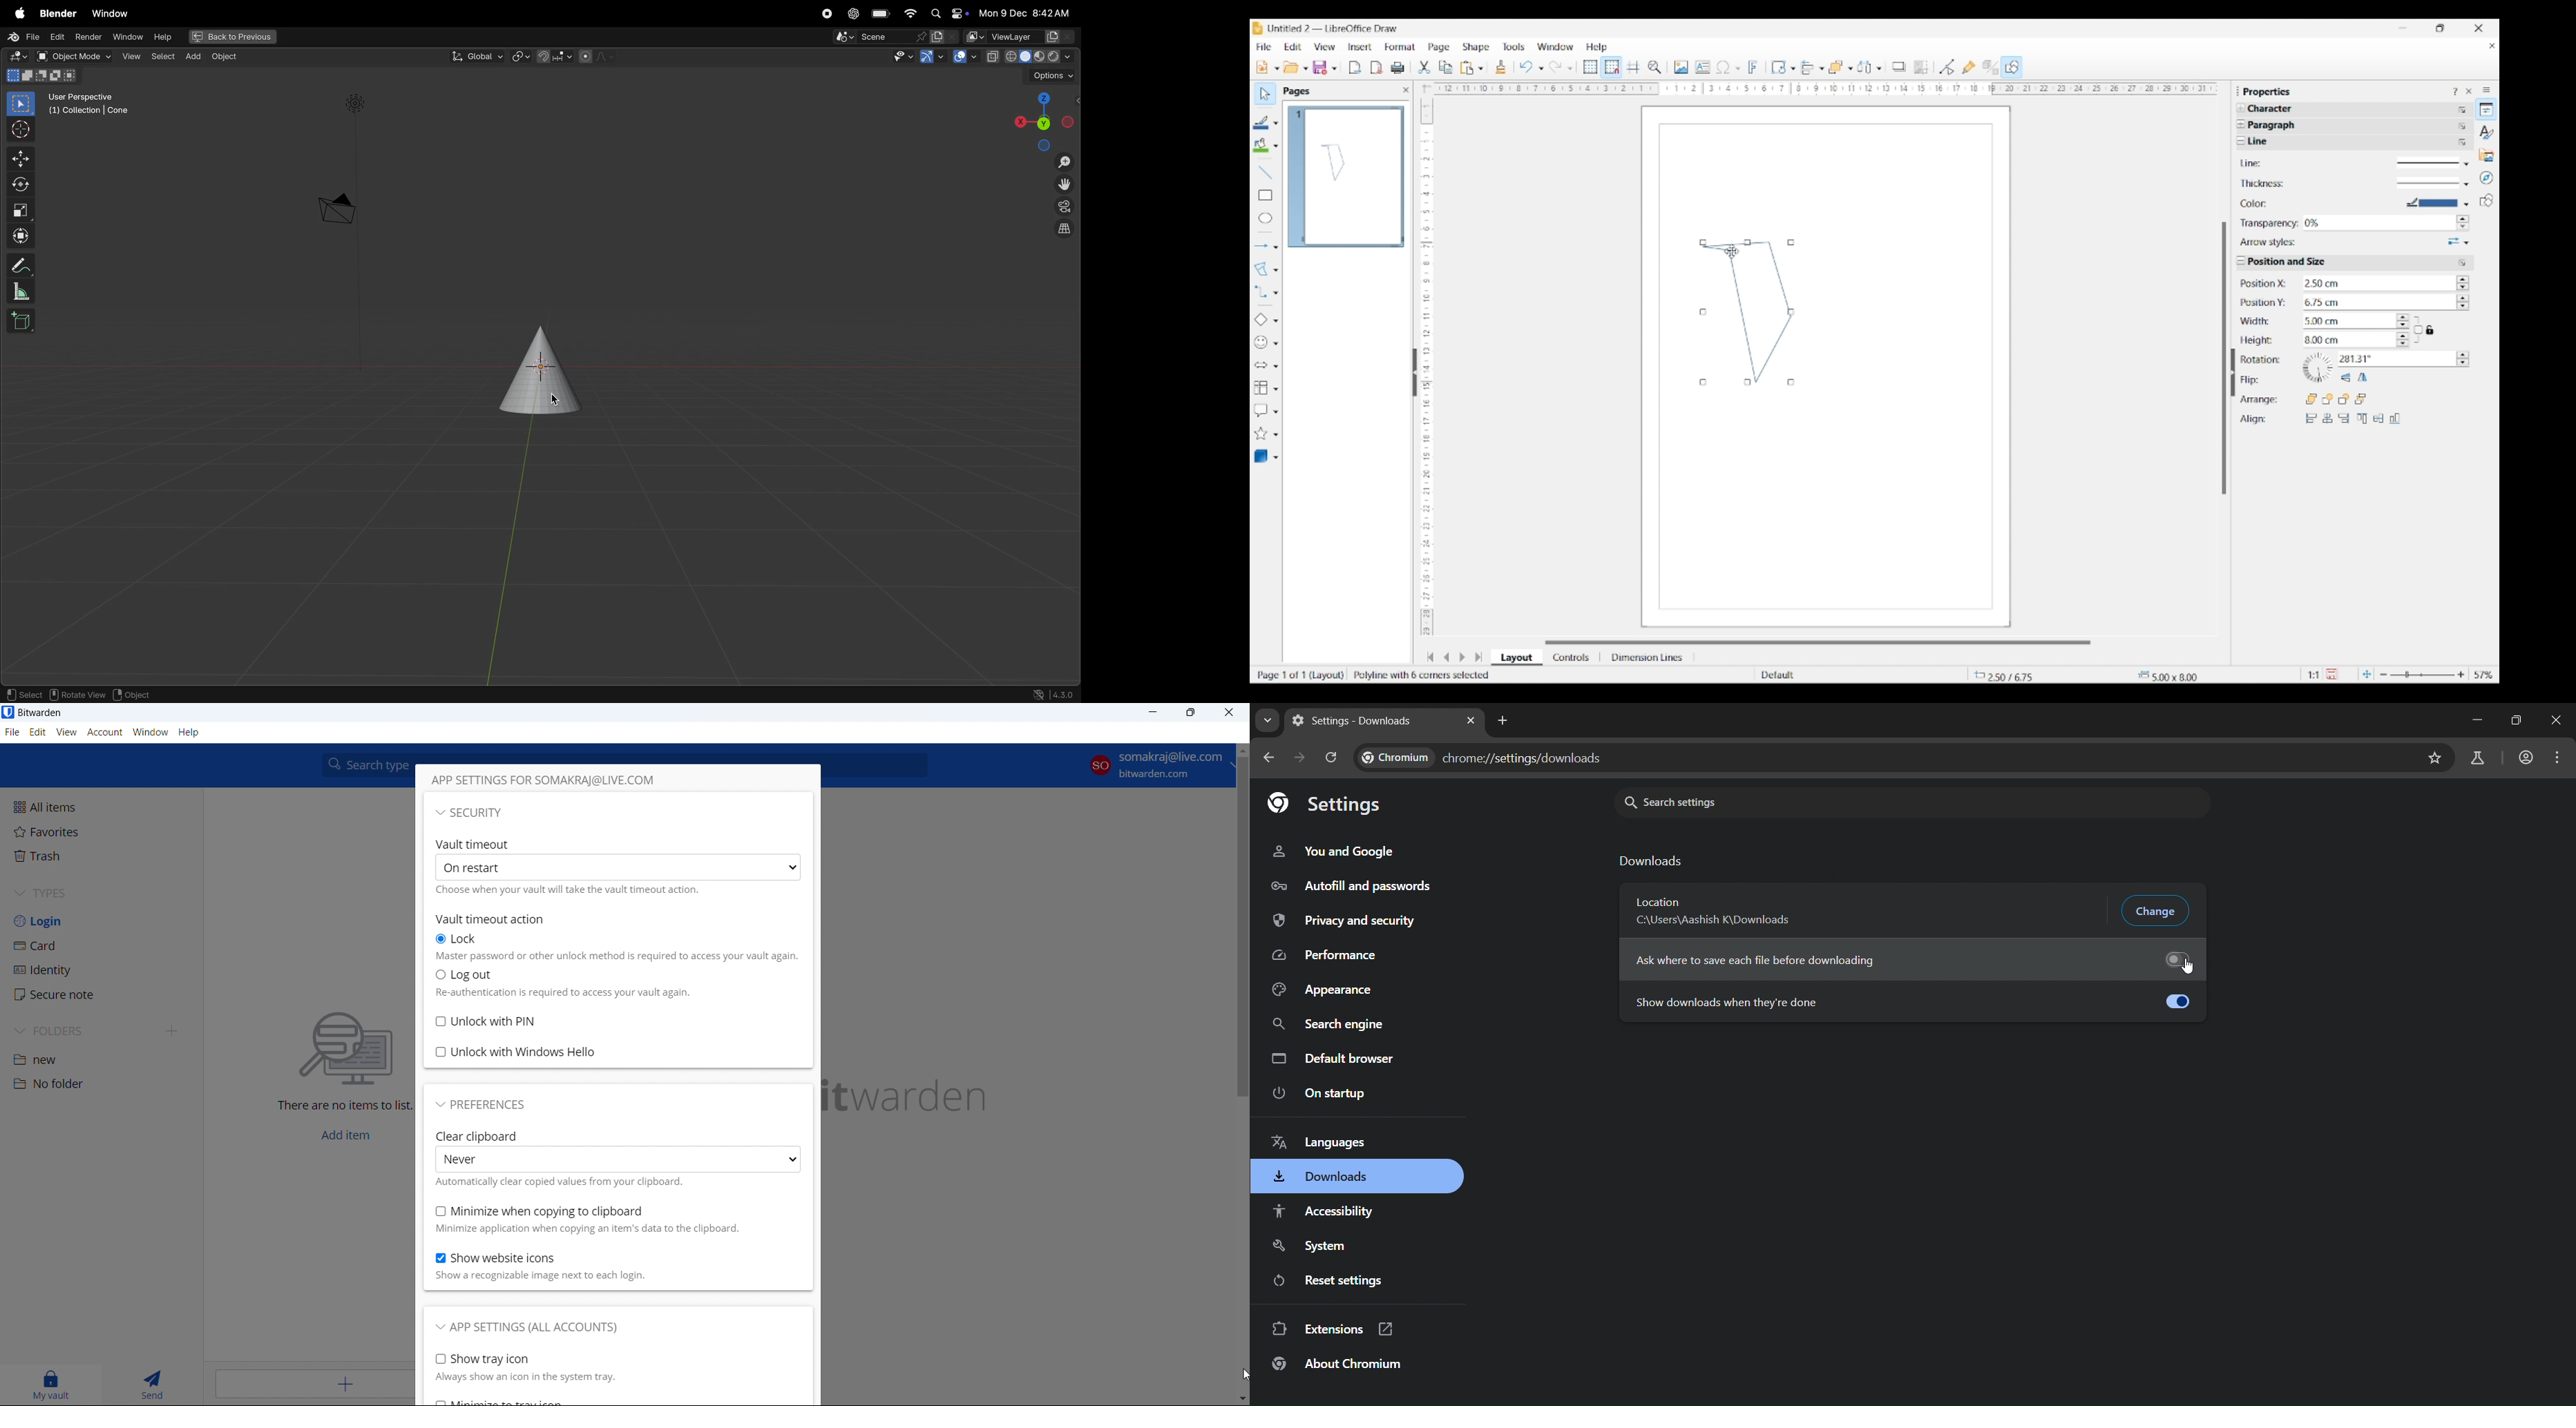 Image resolution: width=2576 pixels, height=1428 pixels. What do you see at coordinates (2469, 91) in the screenshot?
I see `Close sidebar deck` at bounding box center [2469, 91].